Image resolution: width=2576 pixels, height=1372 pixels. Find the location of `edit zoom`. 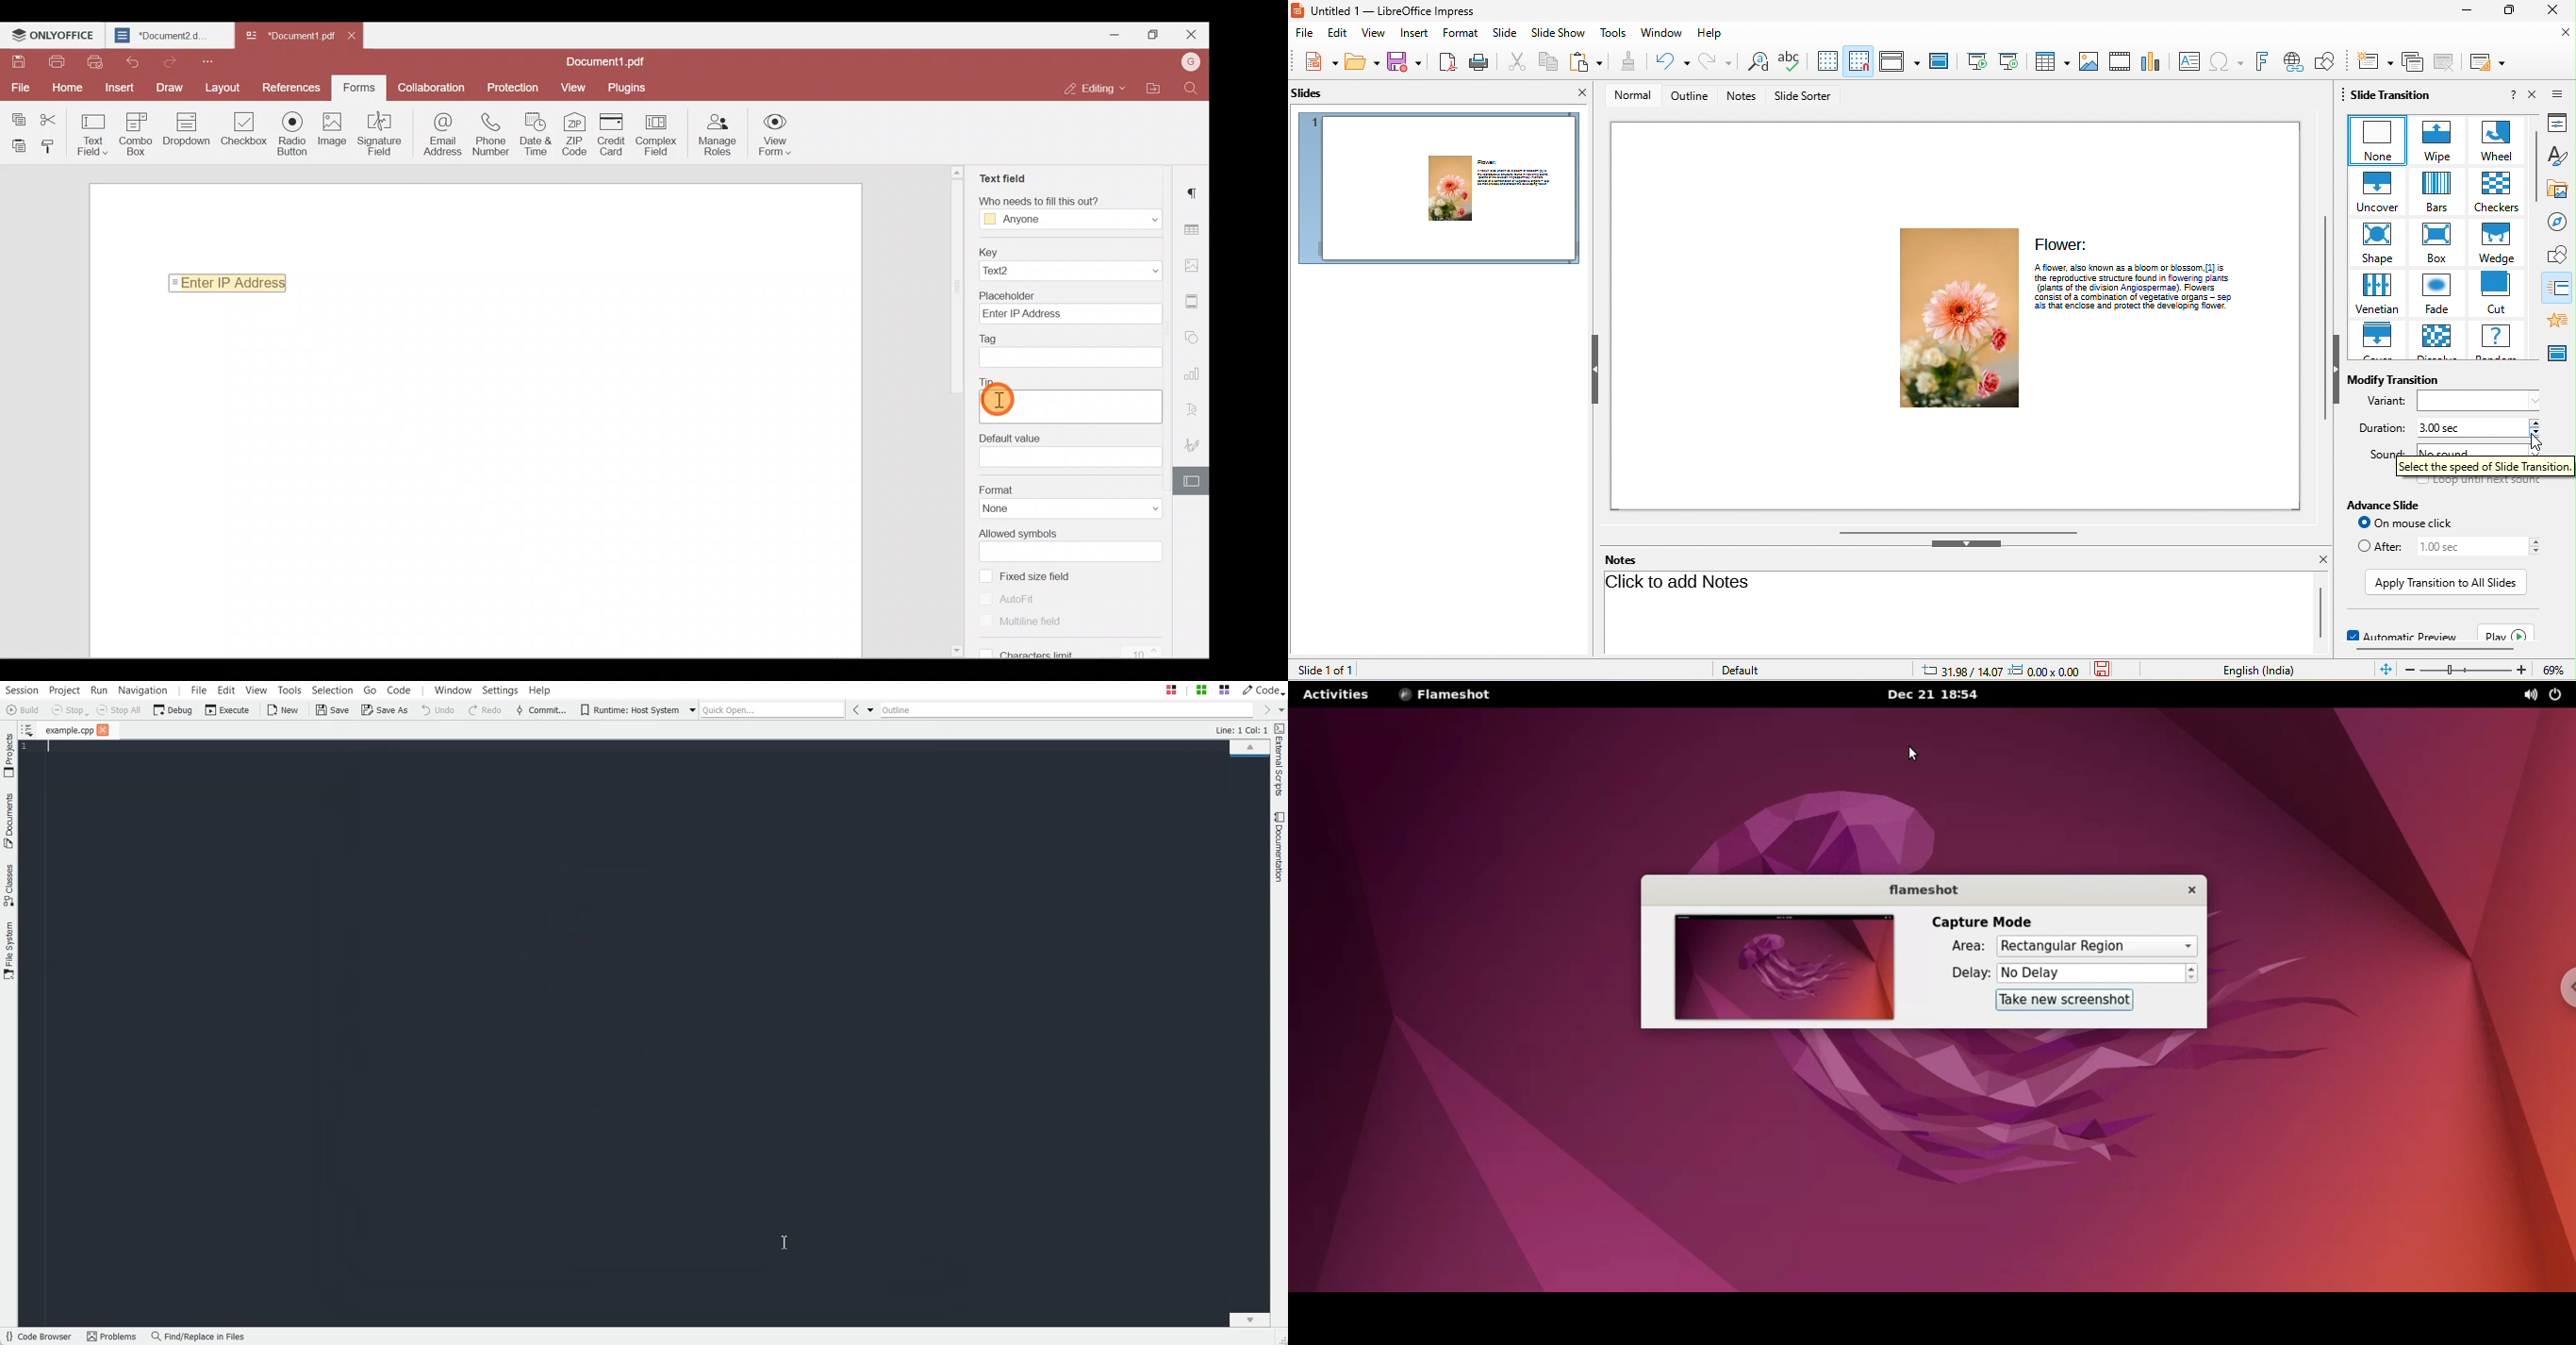

edit zoom is located at coordinates (2467, 671).